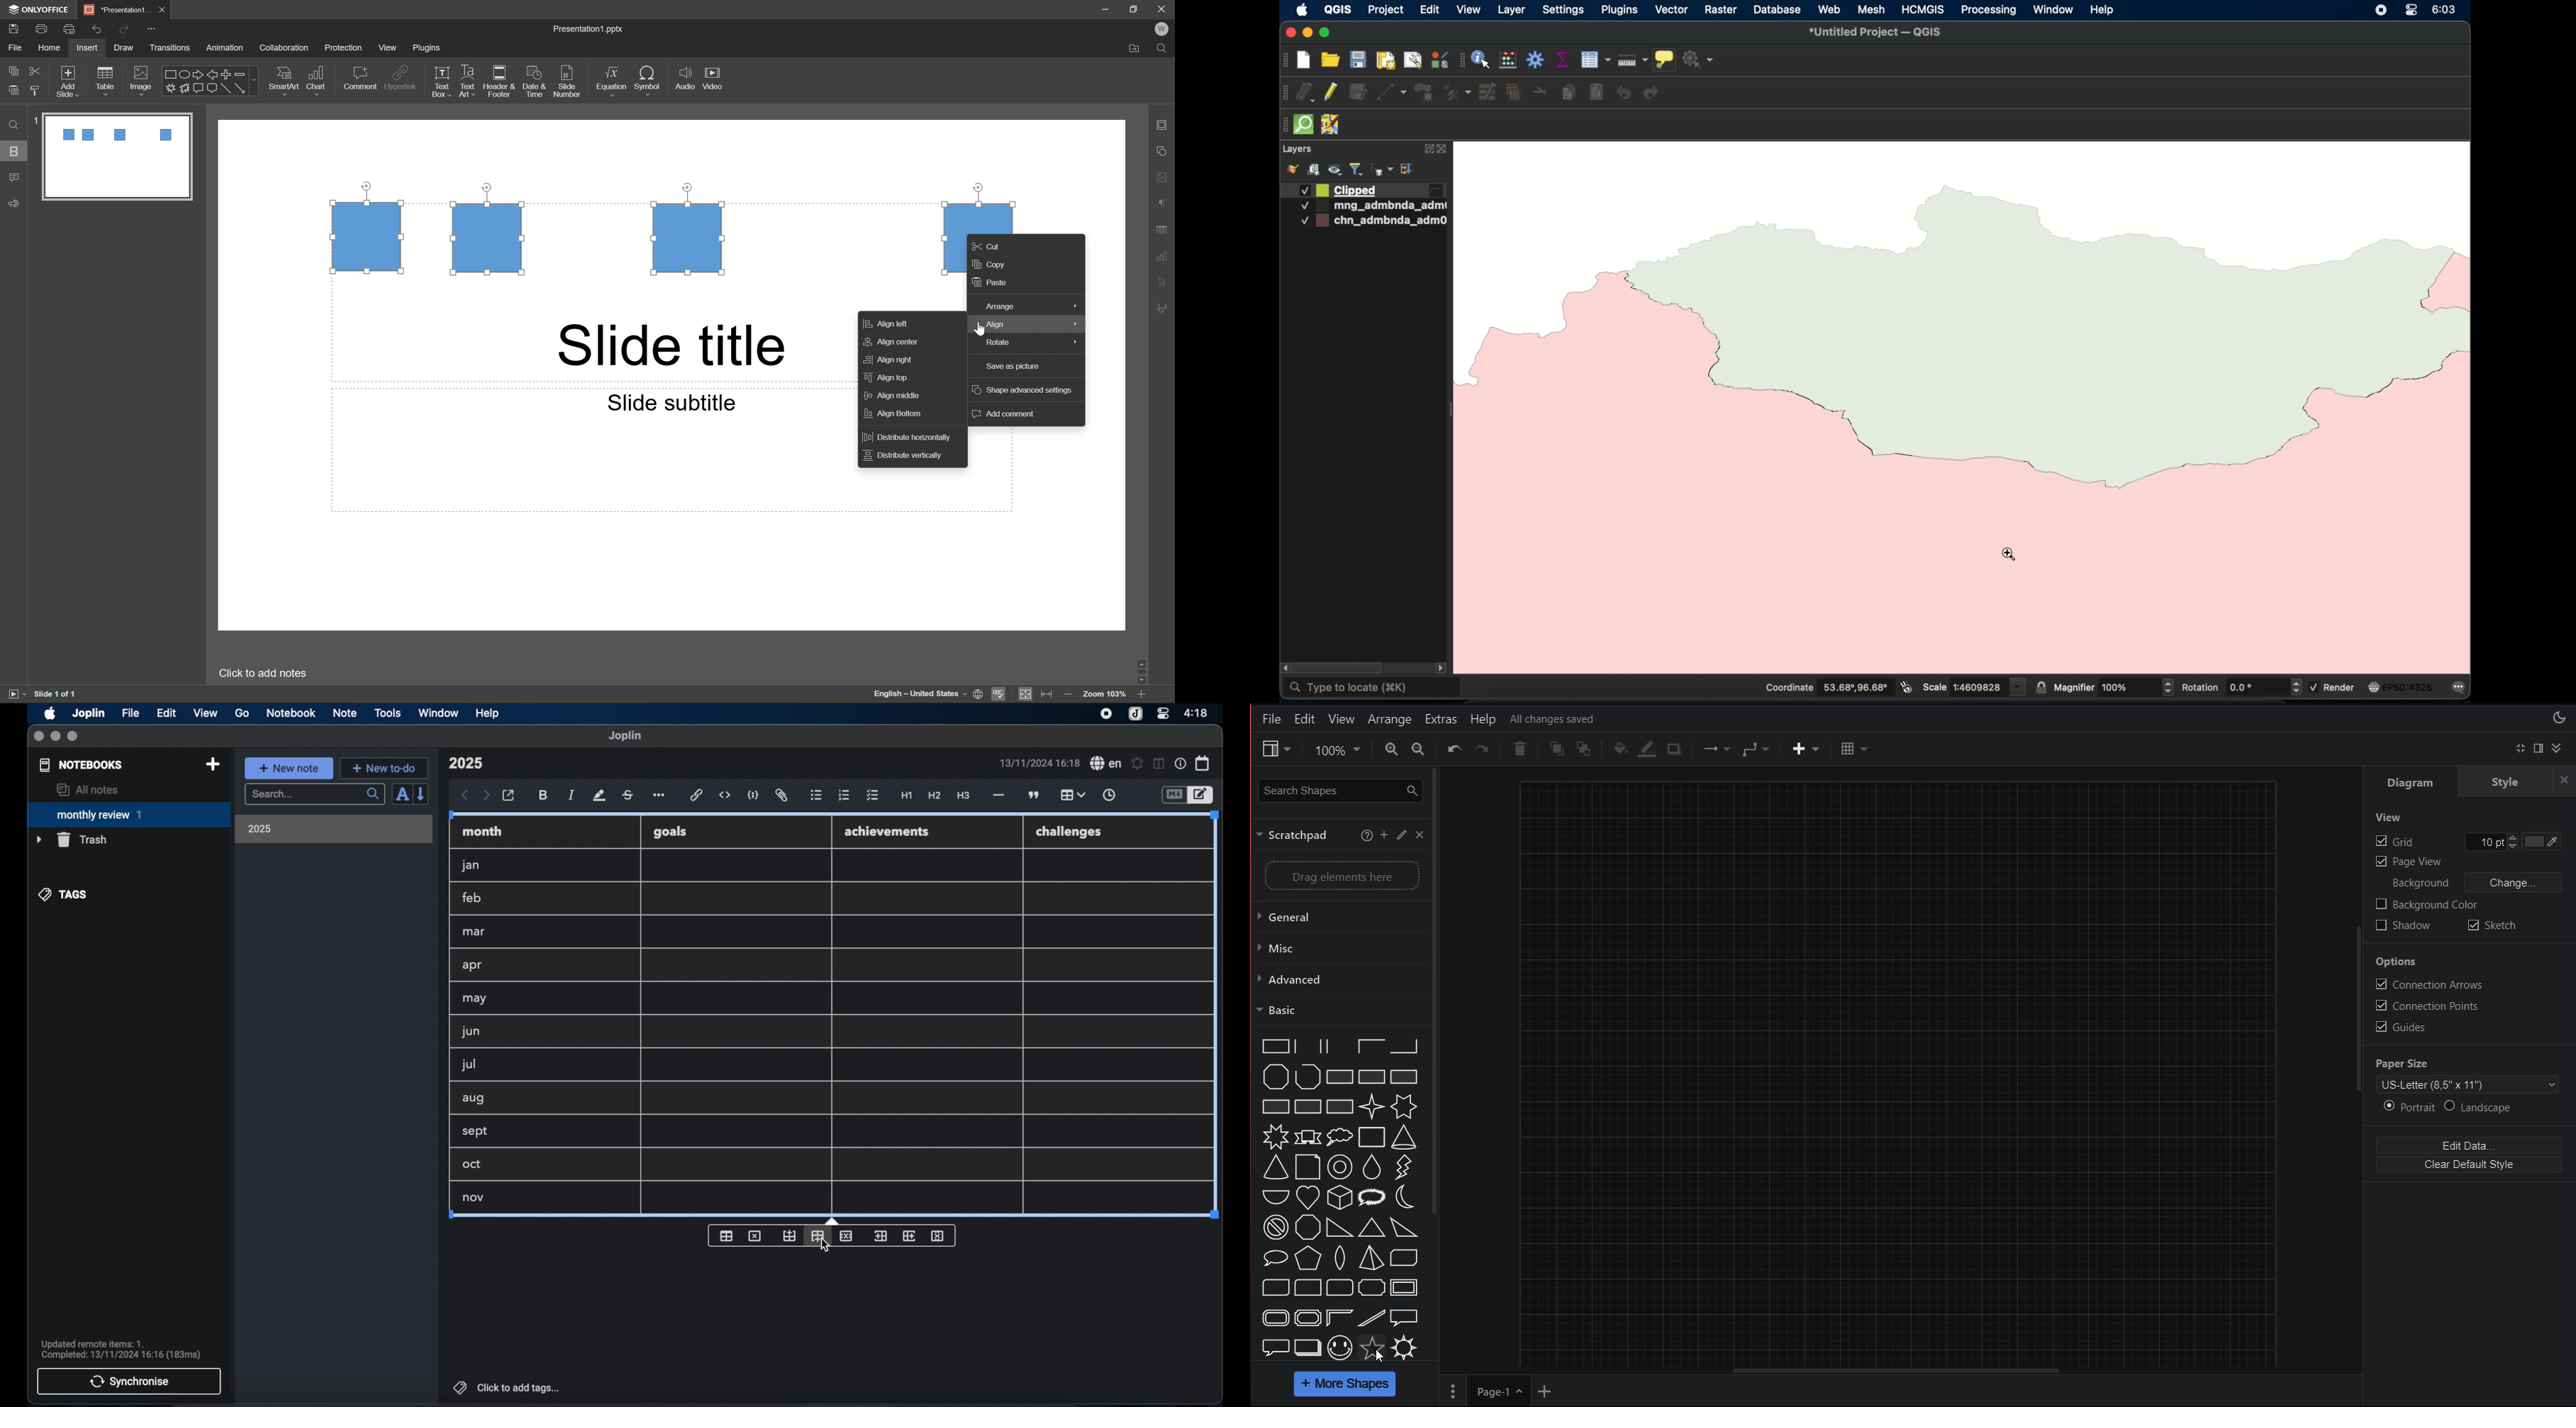 This screenshot has height=1428, width=2576. What do you see at coordinates (1107, 714) in the screenshot?
I see `screen recorder icon` at bounding box center [1107, 714].